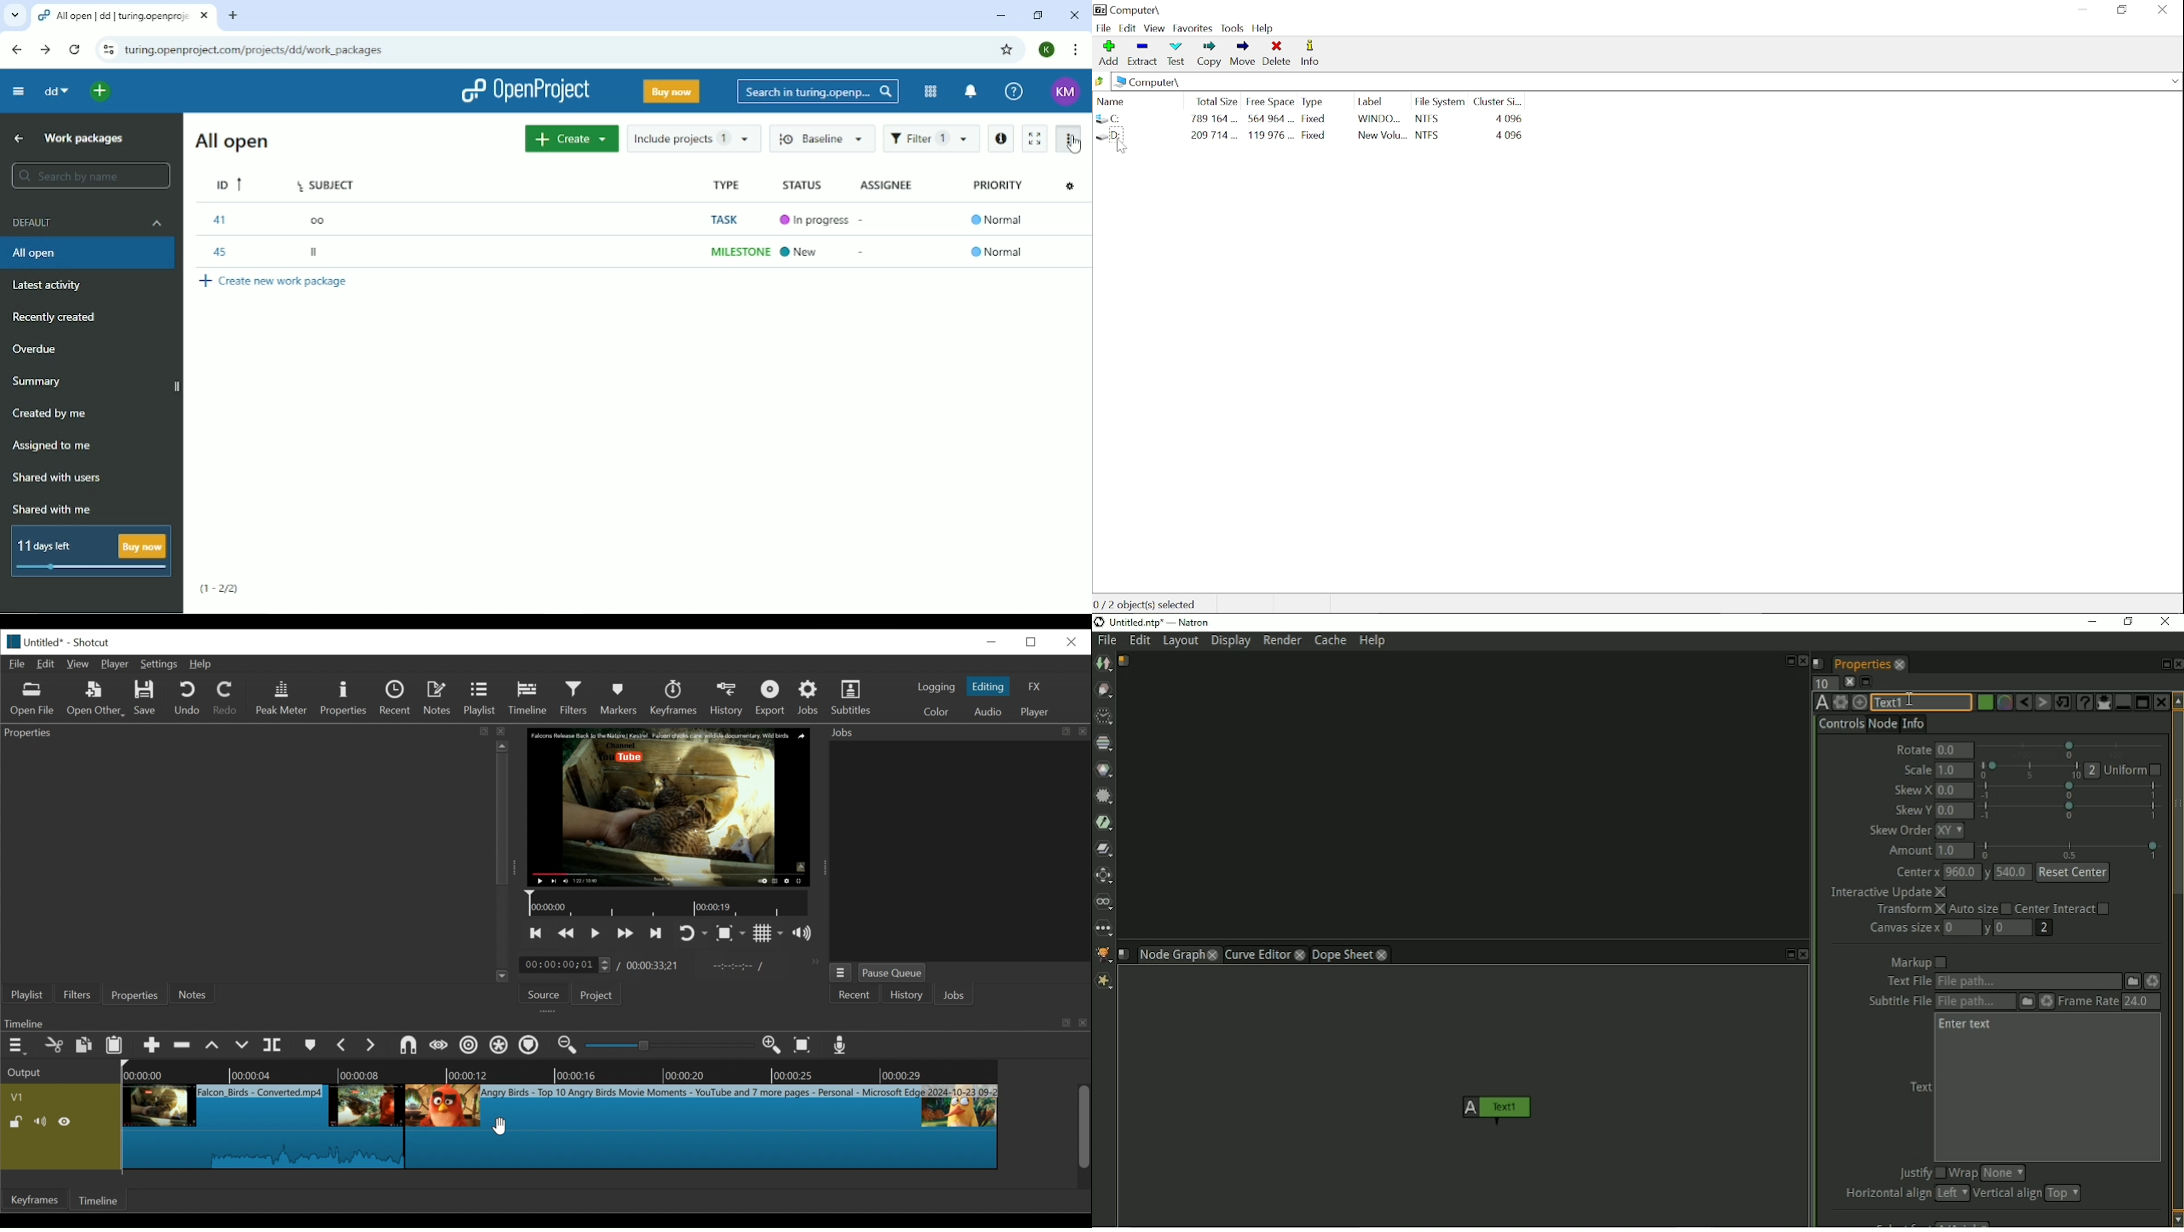 This screenshot has height=1232, width=2184. Describe the element at coordinates (957, 732) in the screenshot. I see `Jobs Panel` at that location.